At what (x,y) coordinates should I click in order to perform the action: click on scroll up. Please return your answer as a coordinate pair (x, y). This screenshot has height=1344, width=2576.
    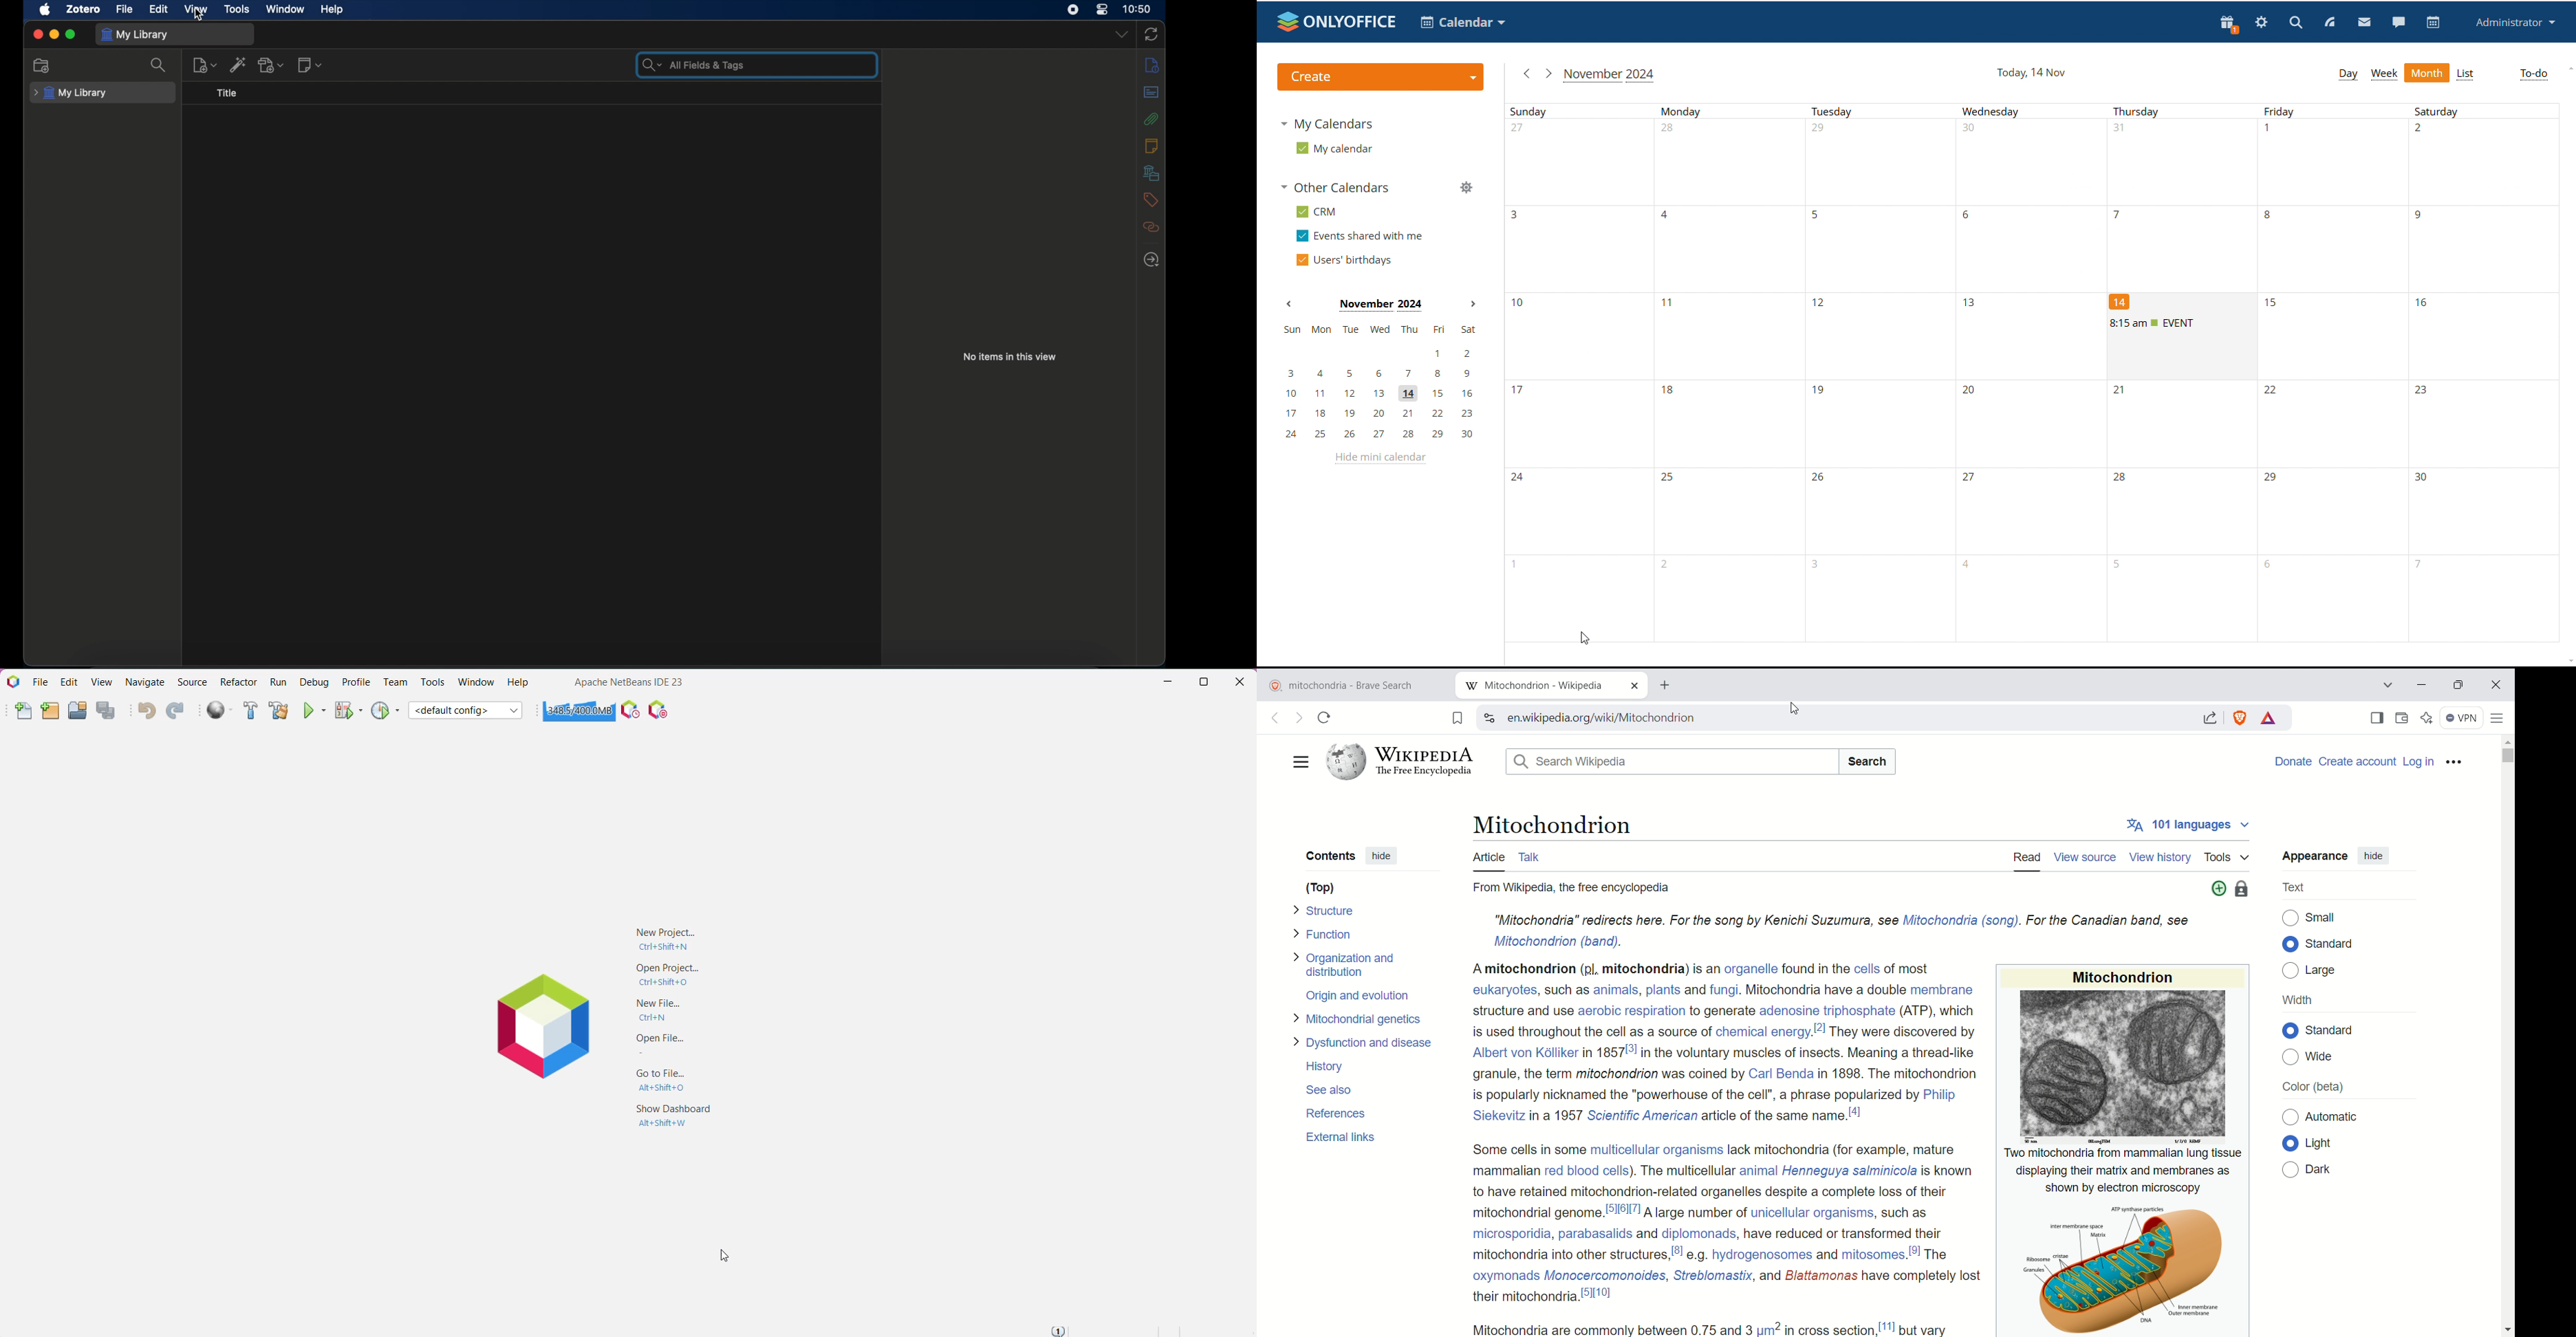
    Looking at the image, I should click on (2568, 69).